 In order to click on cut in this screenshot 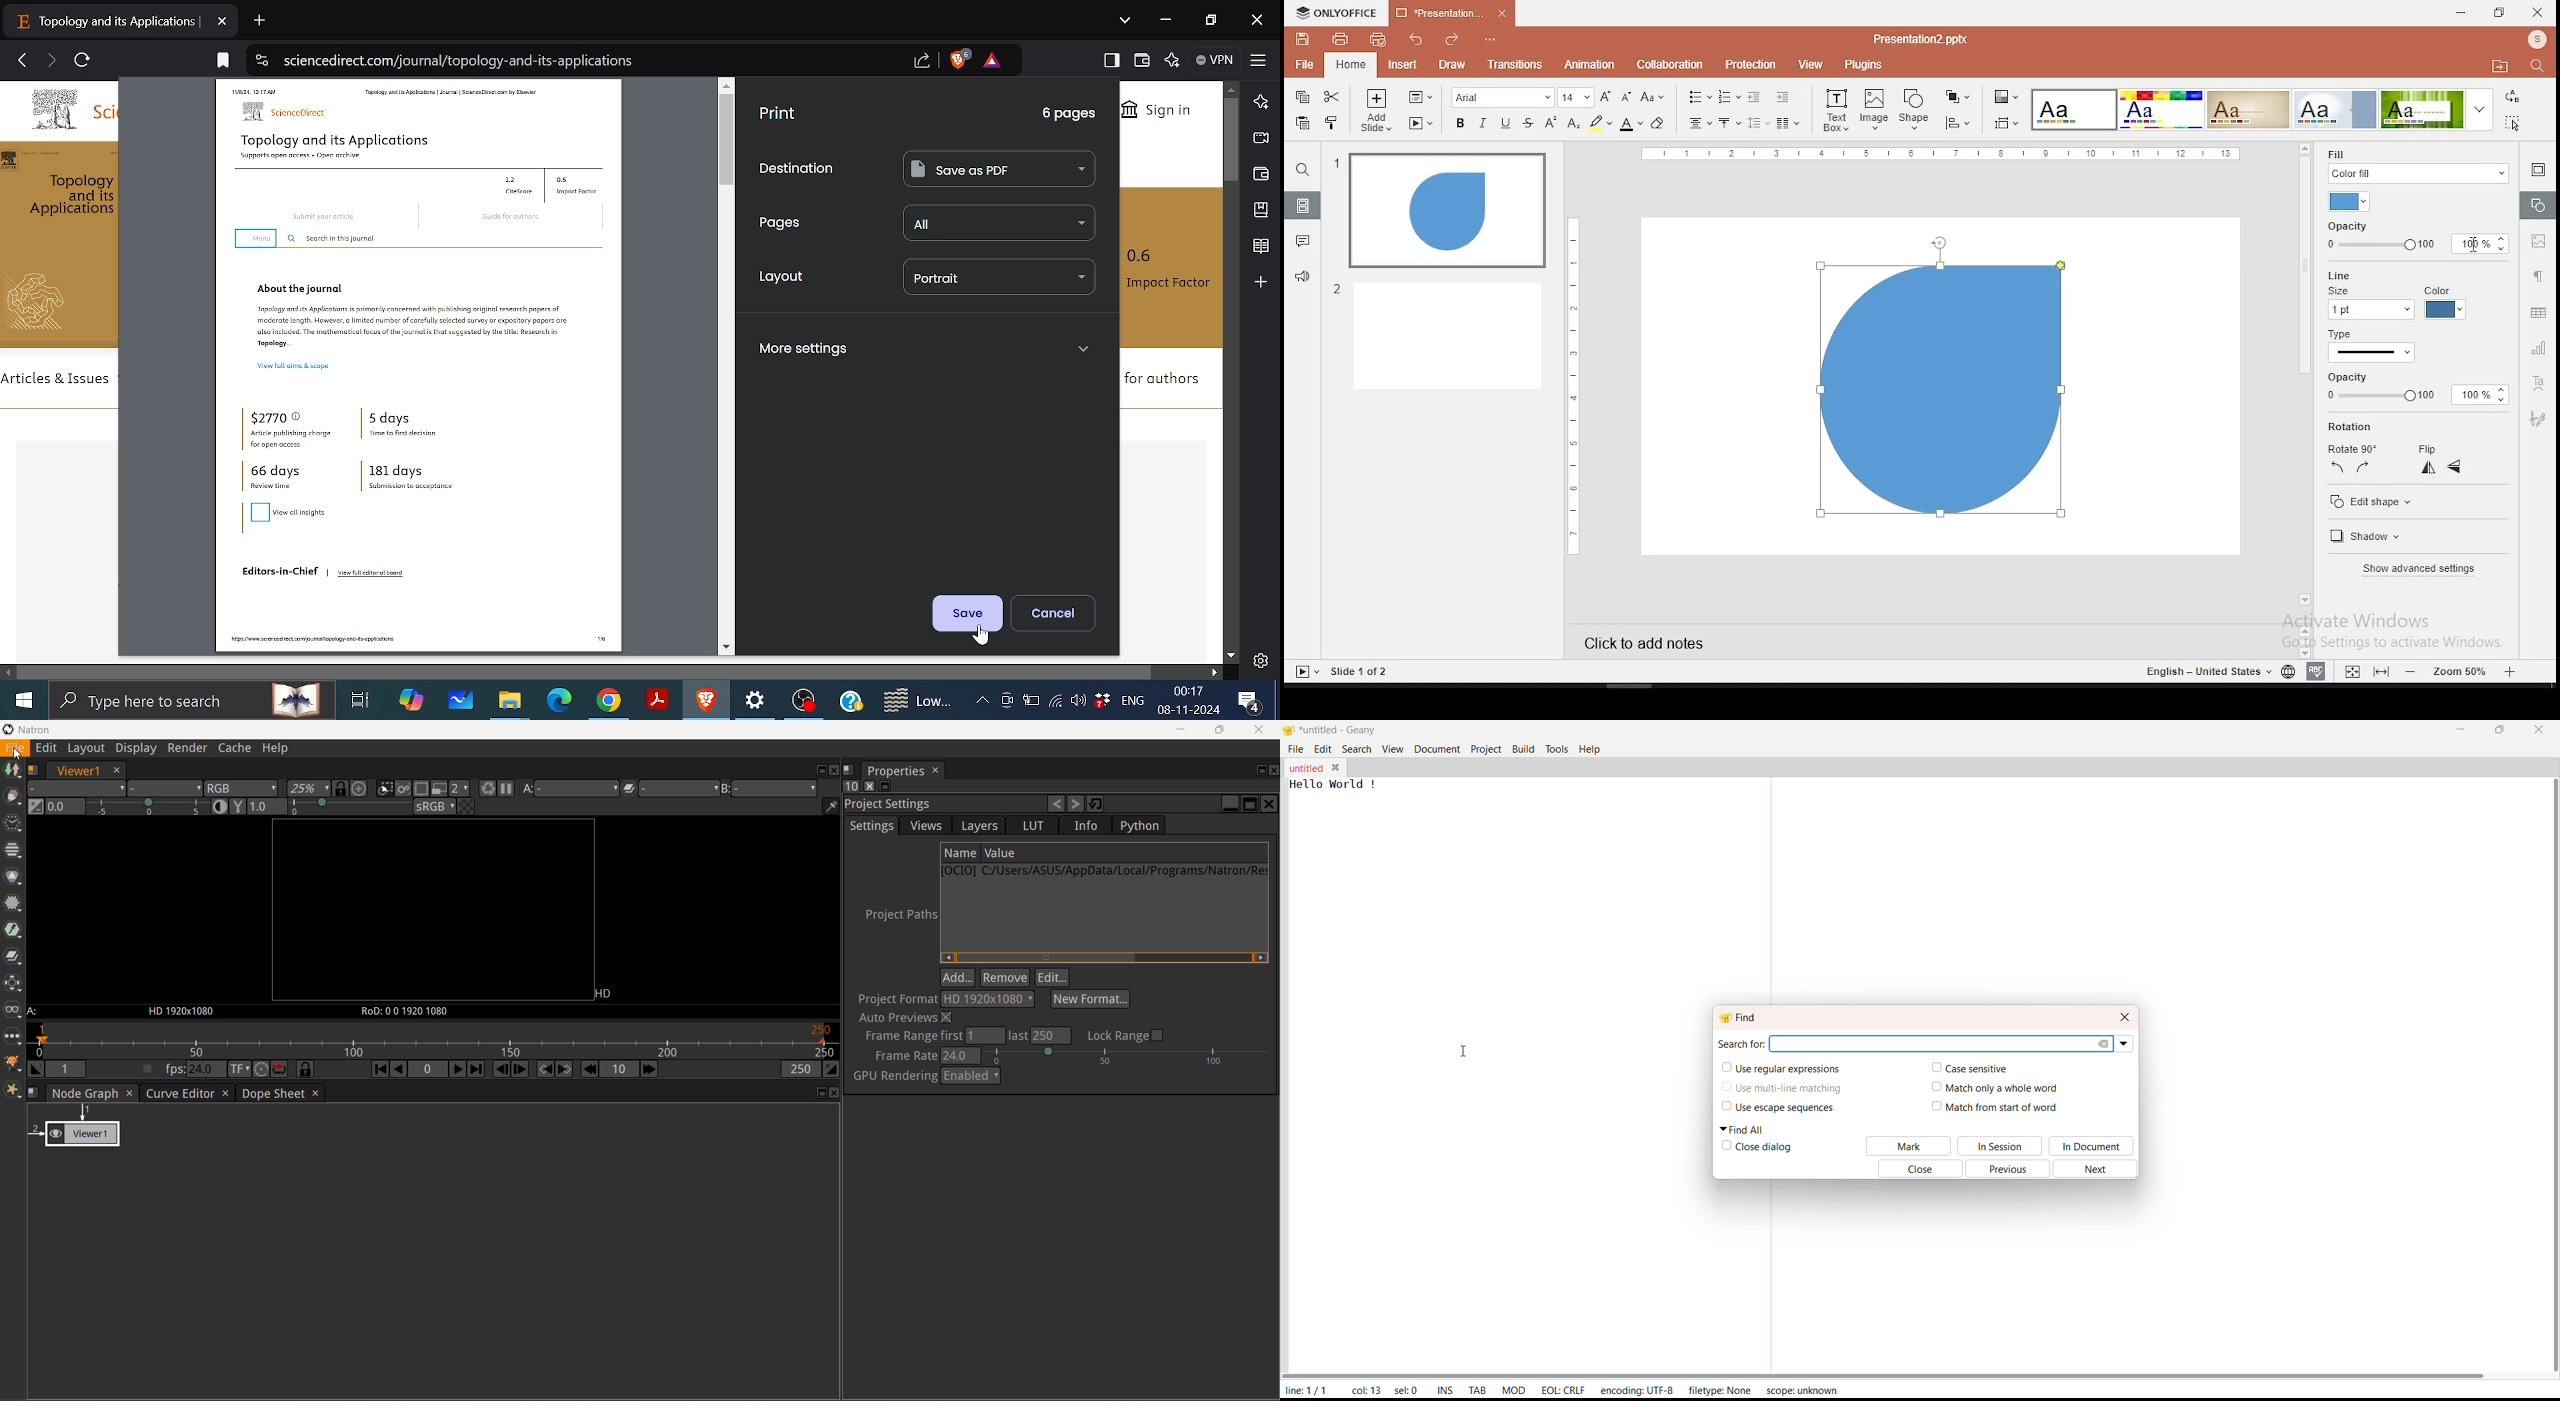, I will do `click(1331, 98)`.